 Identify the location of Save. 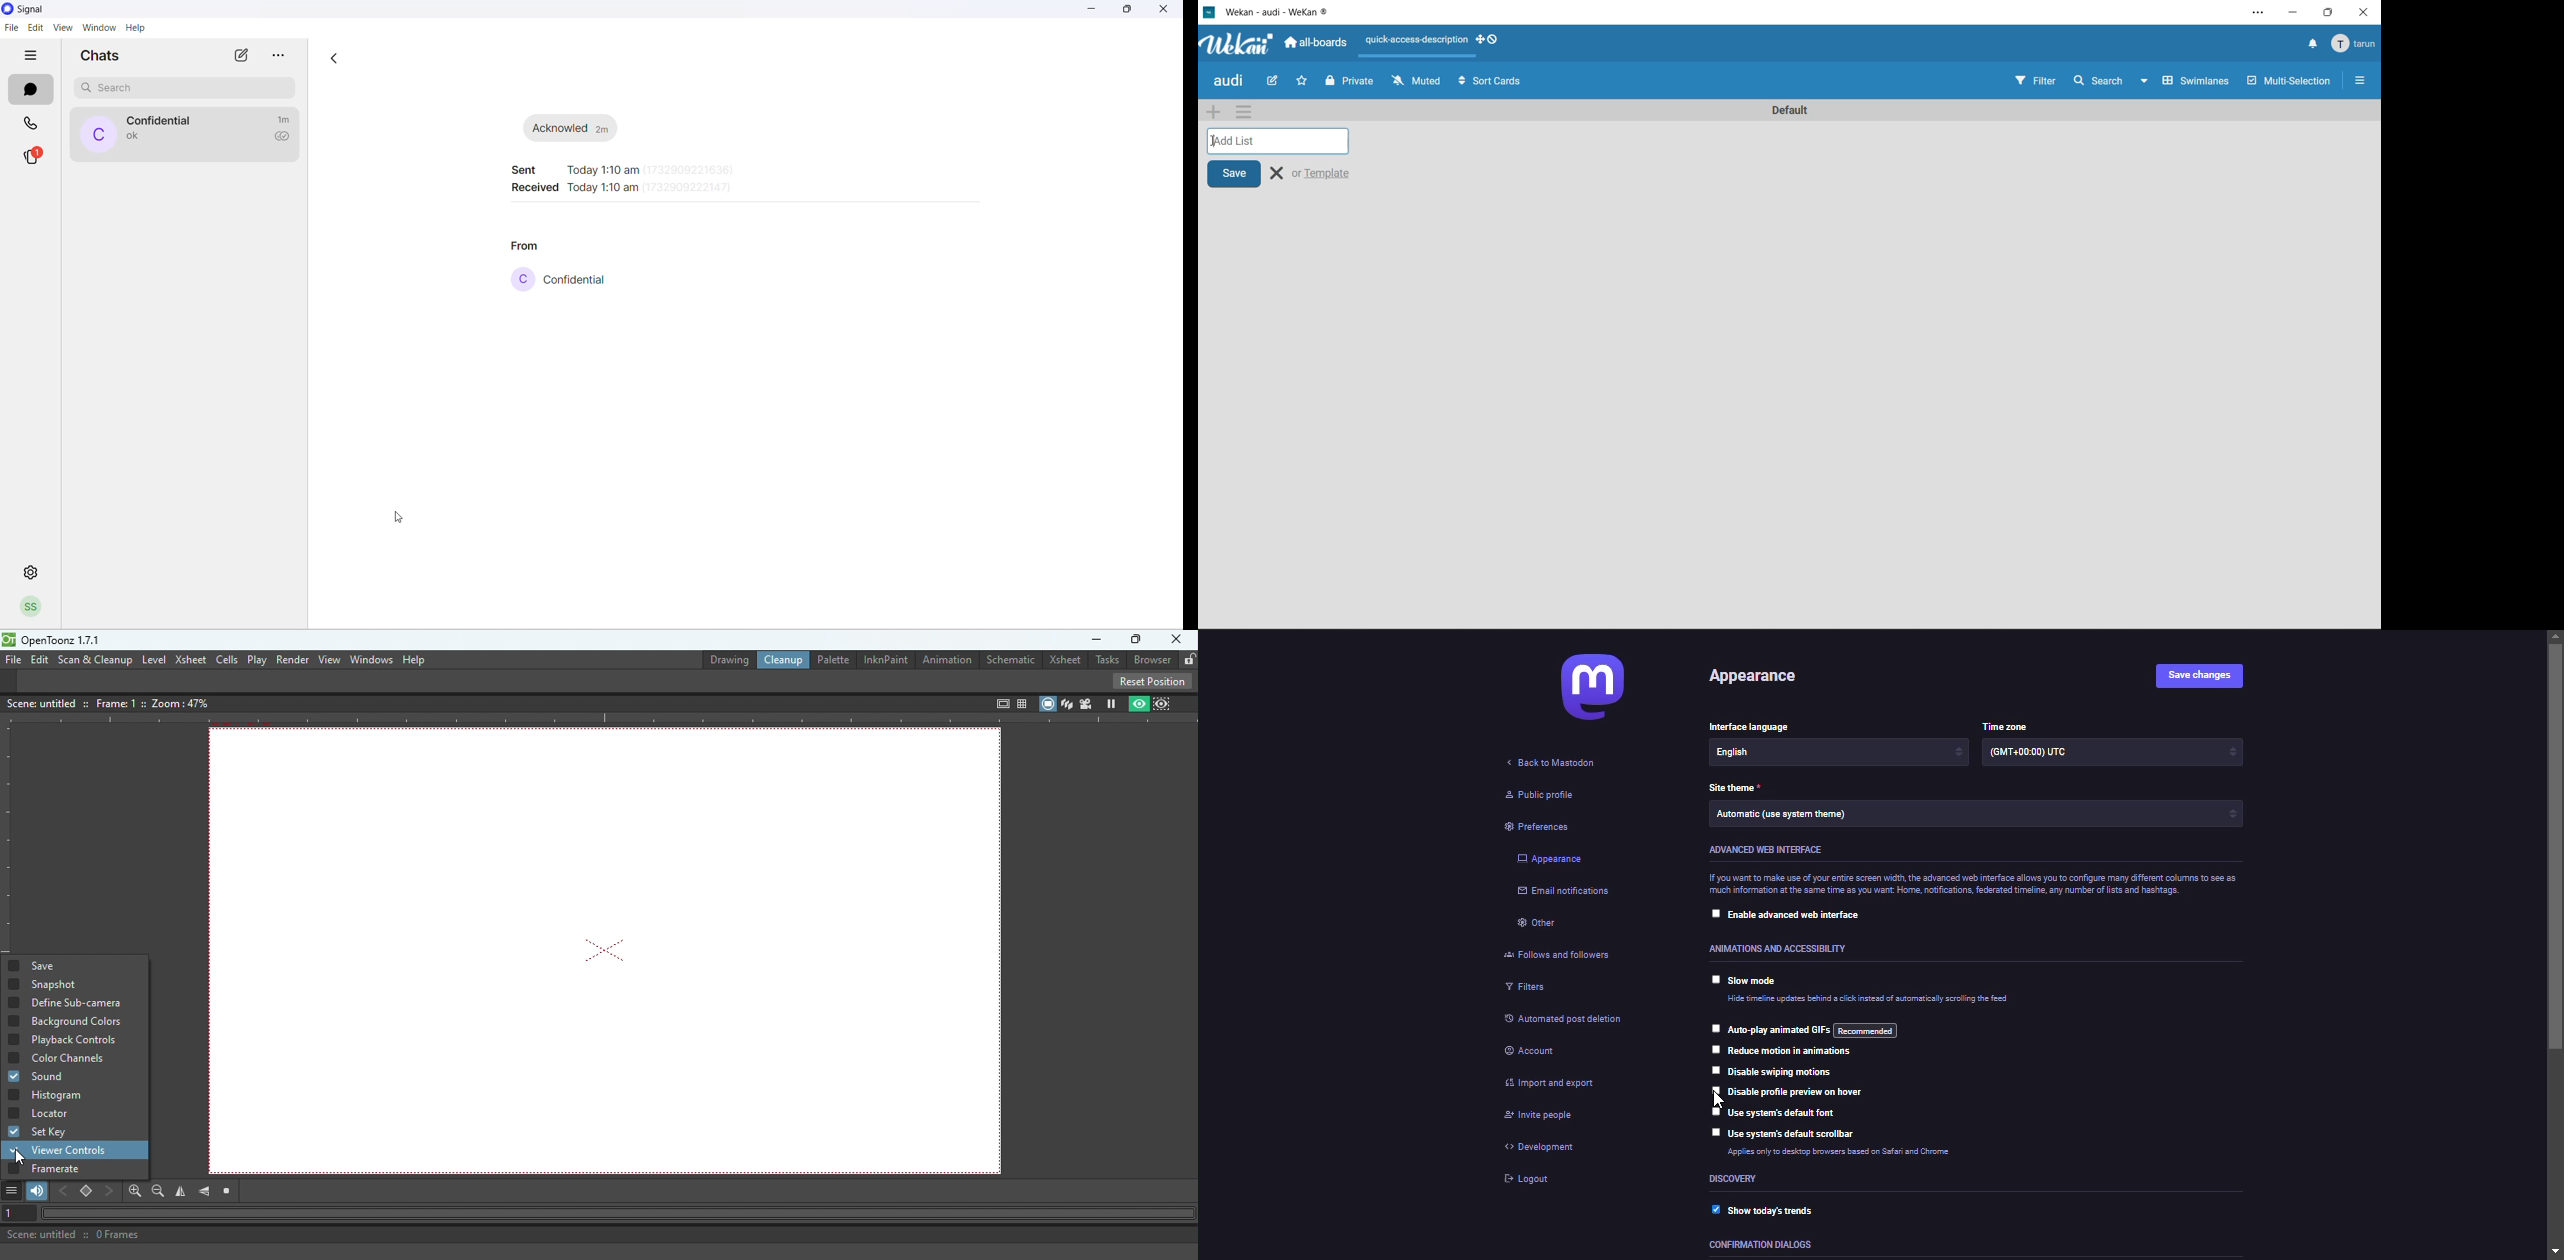
(32, 965).